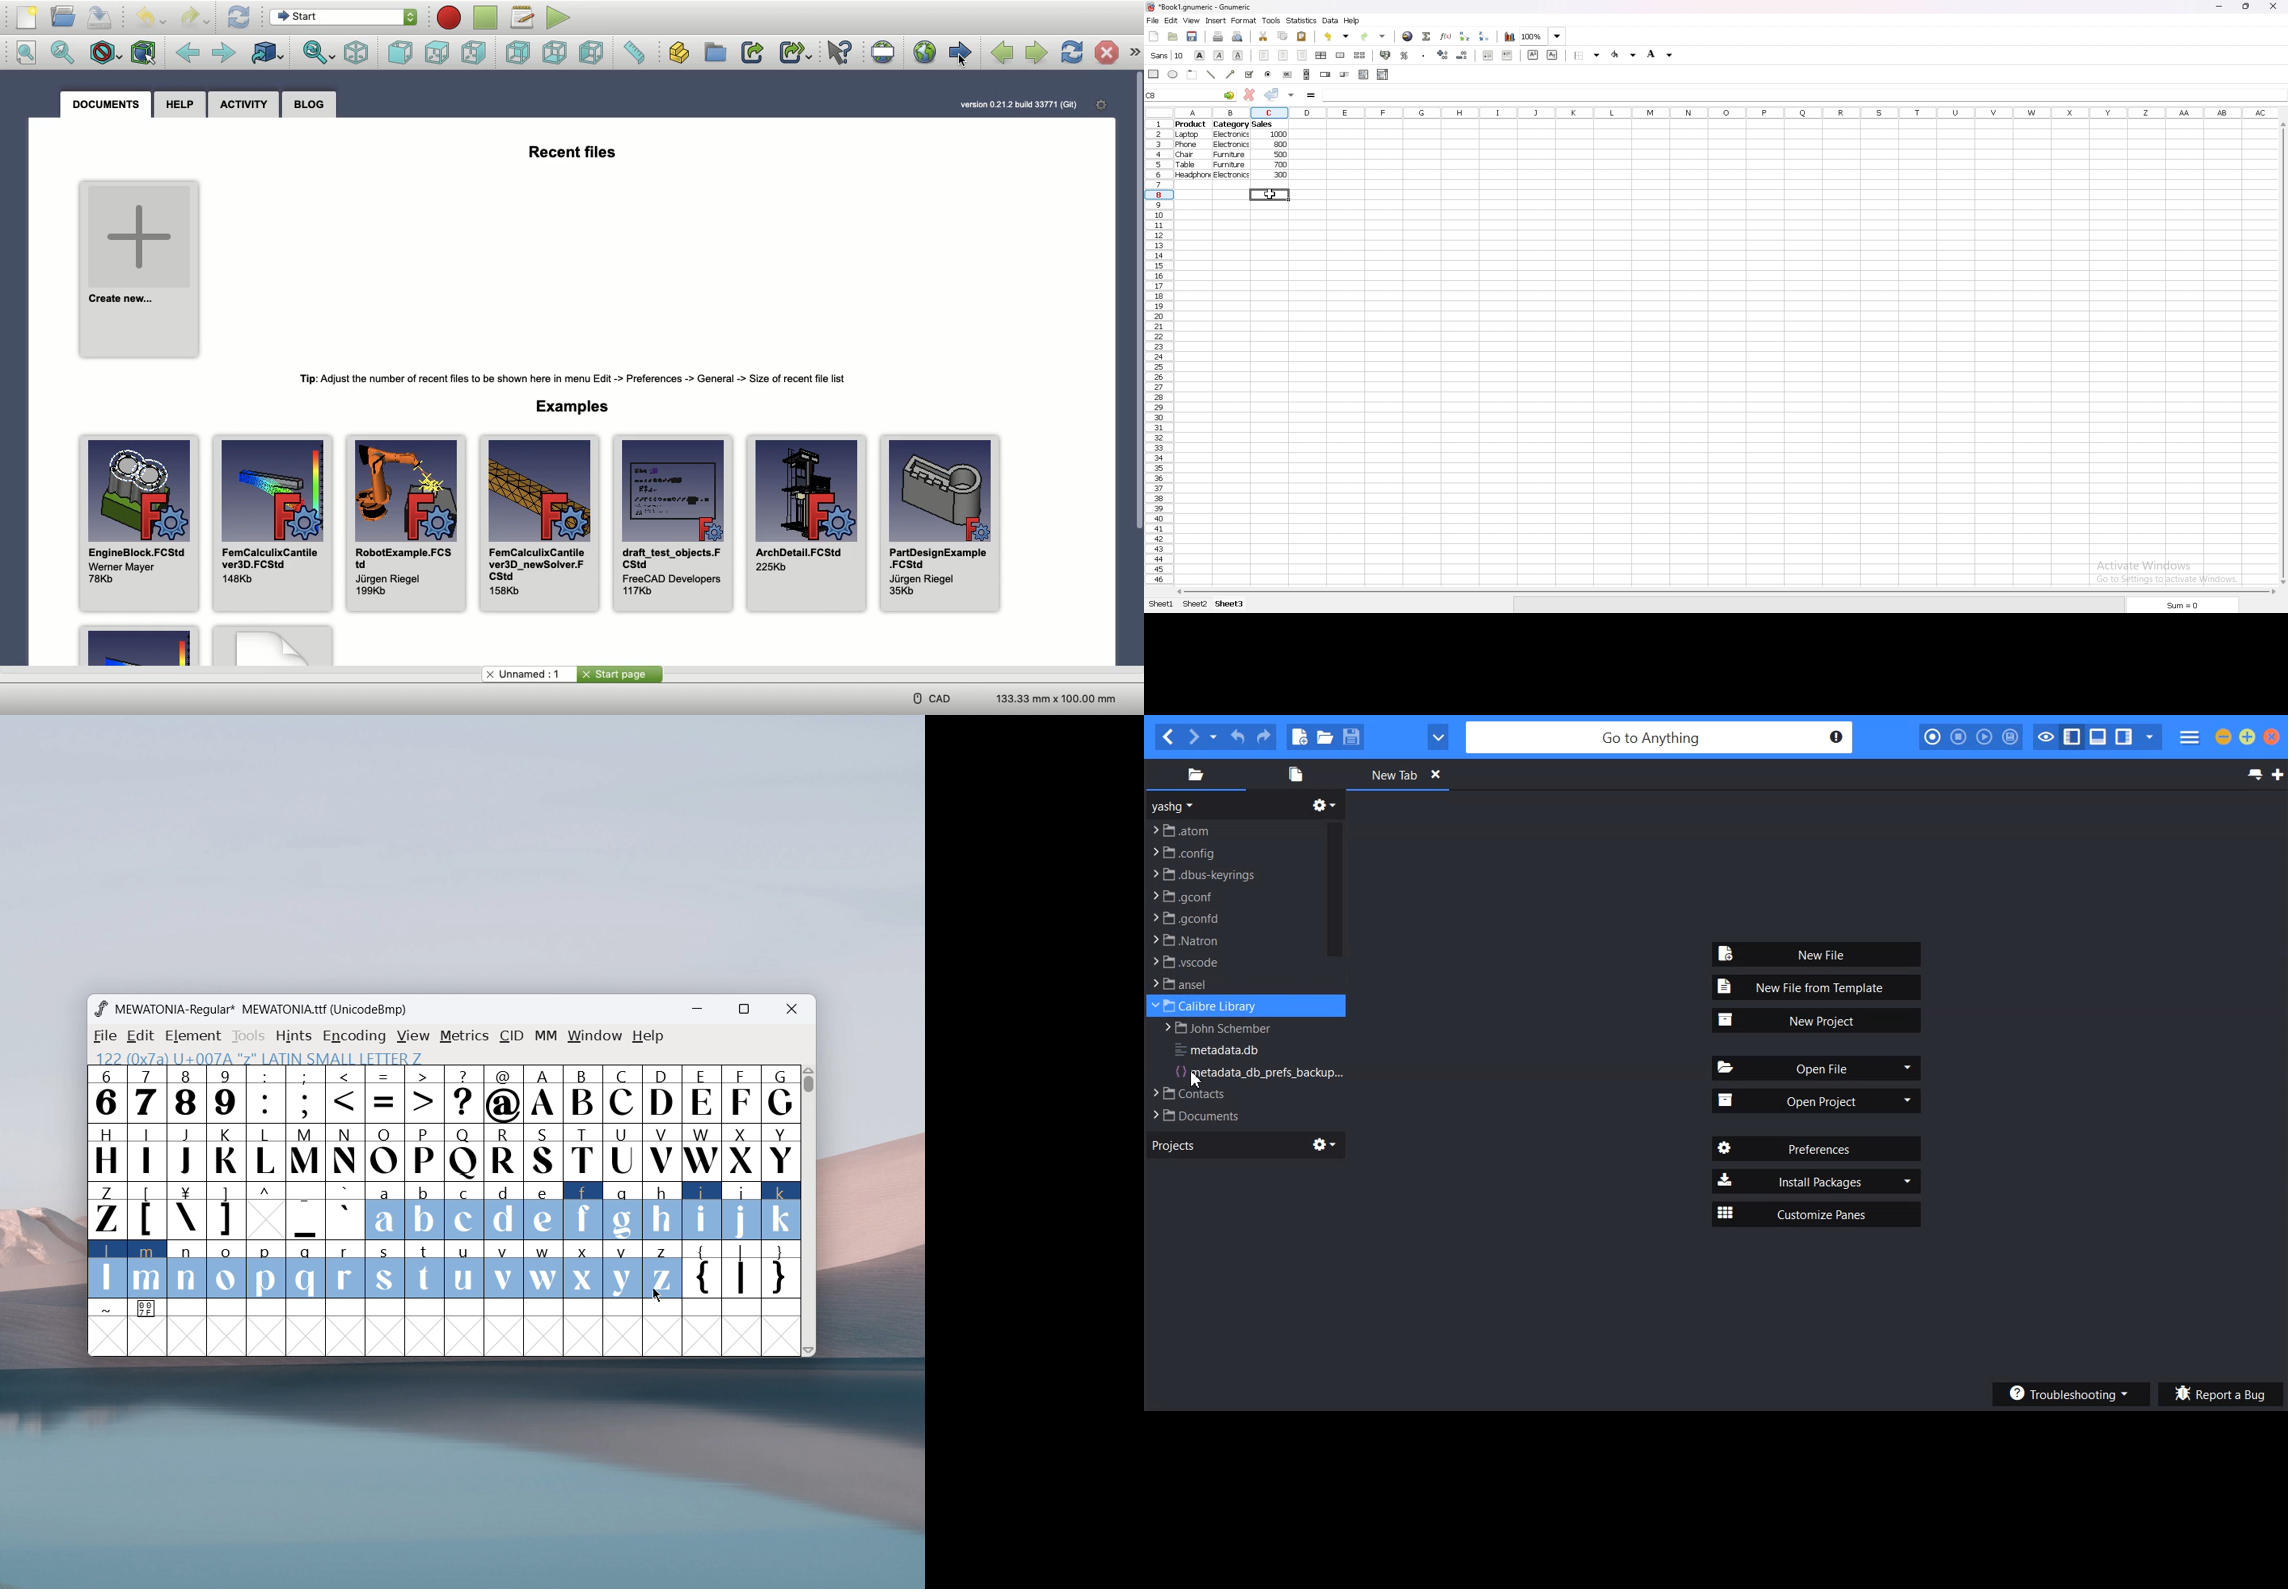 The width and height of the screenshot is (2296, 1596). Describe the element at coordinates (557, 52) in the screenshot. I see `Bottom` at that location.